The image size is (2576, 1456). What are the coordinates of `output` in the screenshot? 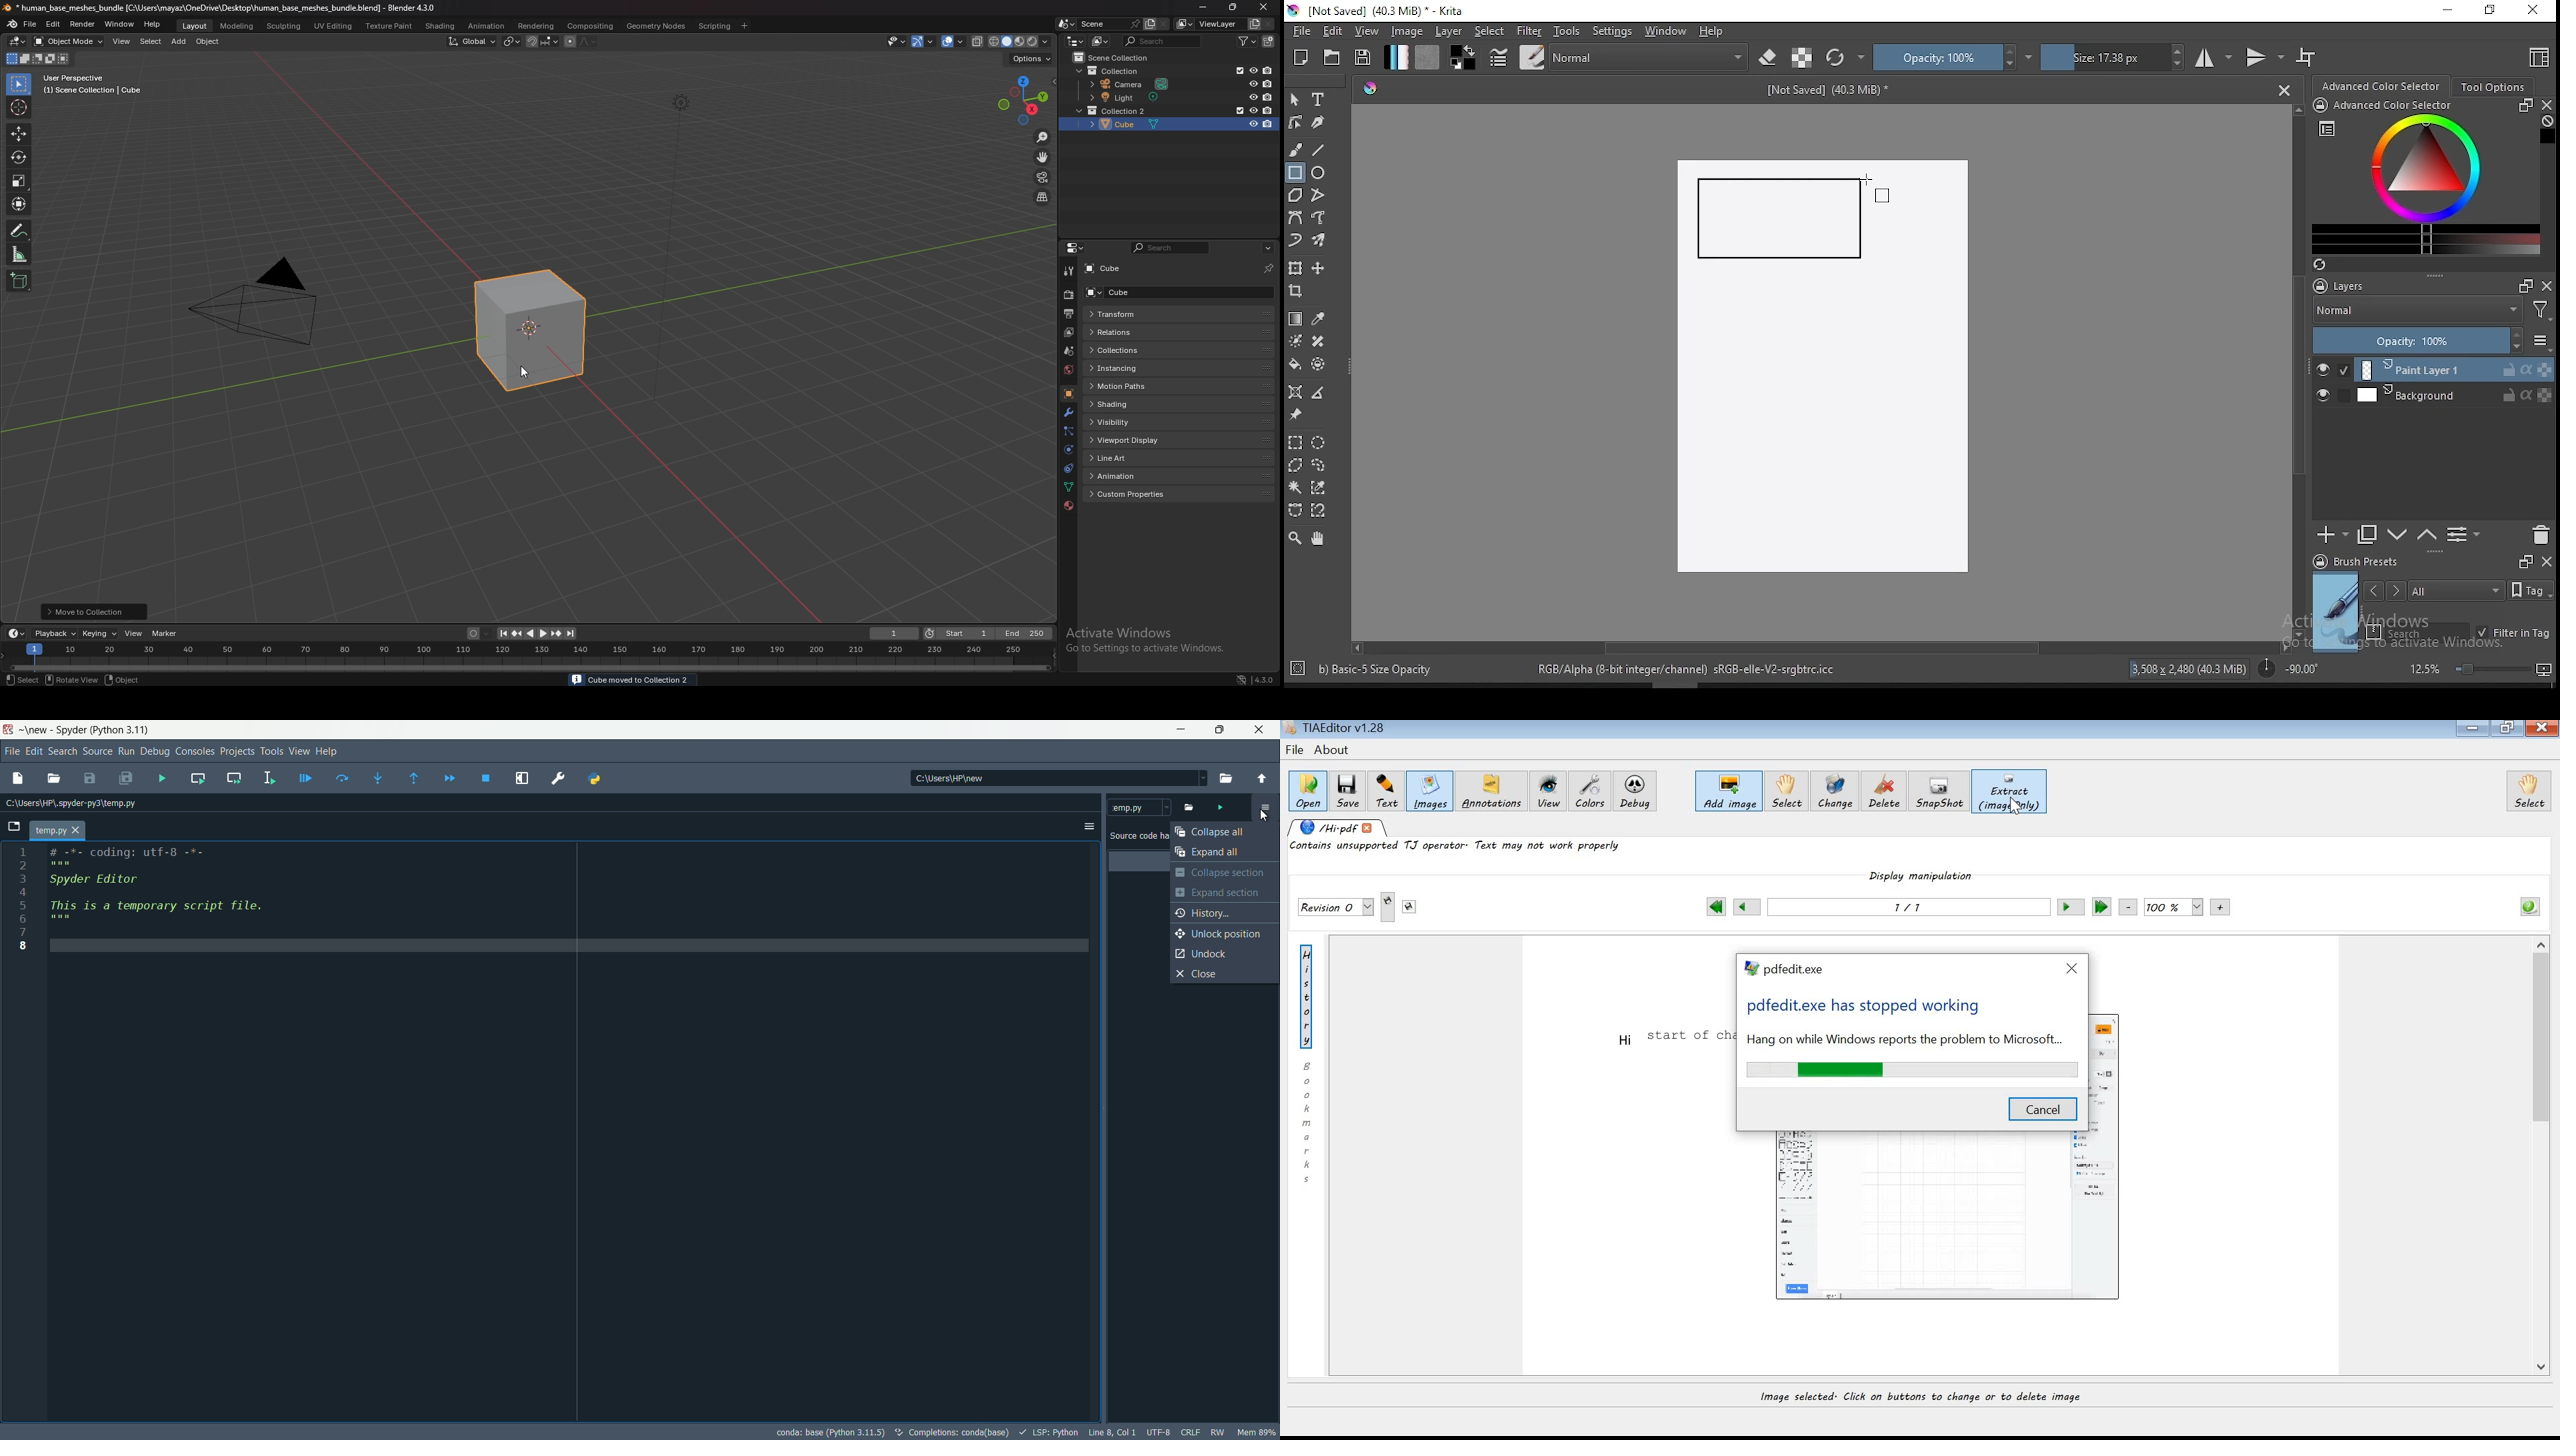 It's located at (1068, 315).